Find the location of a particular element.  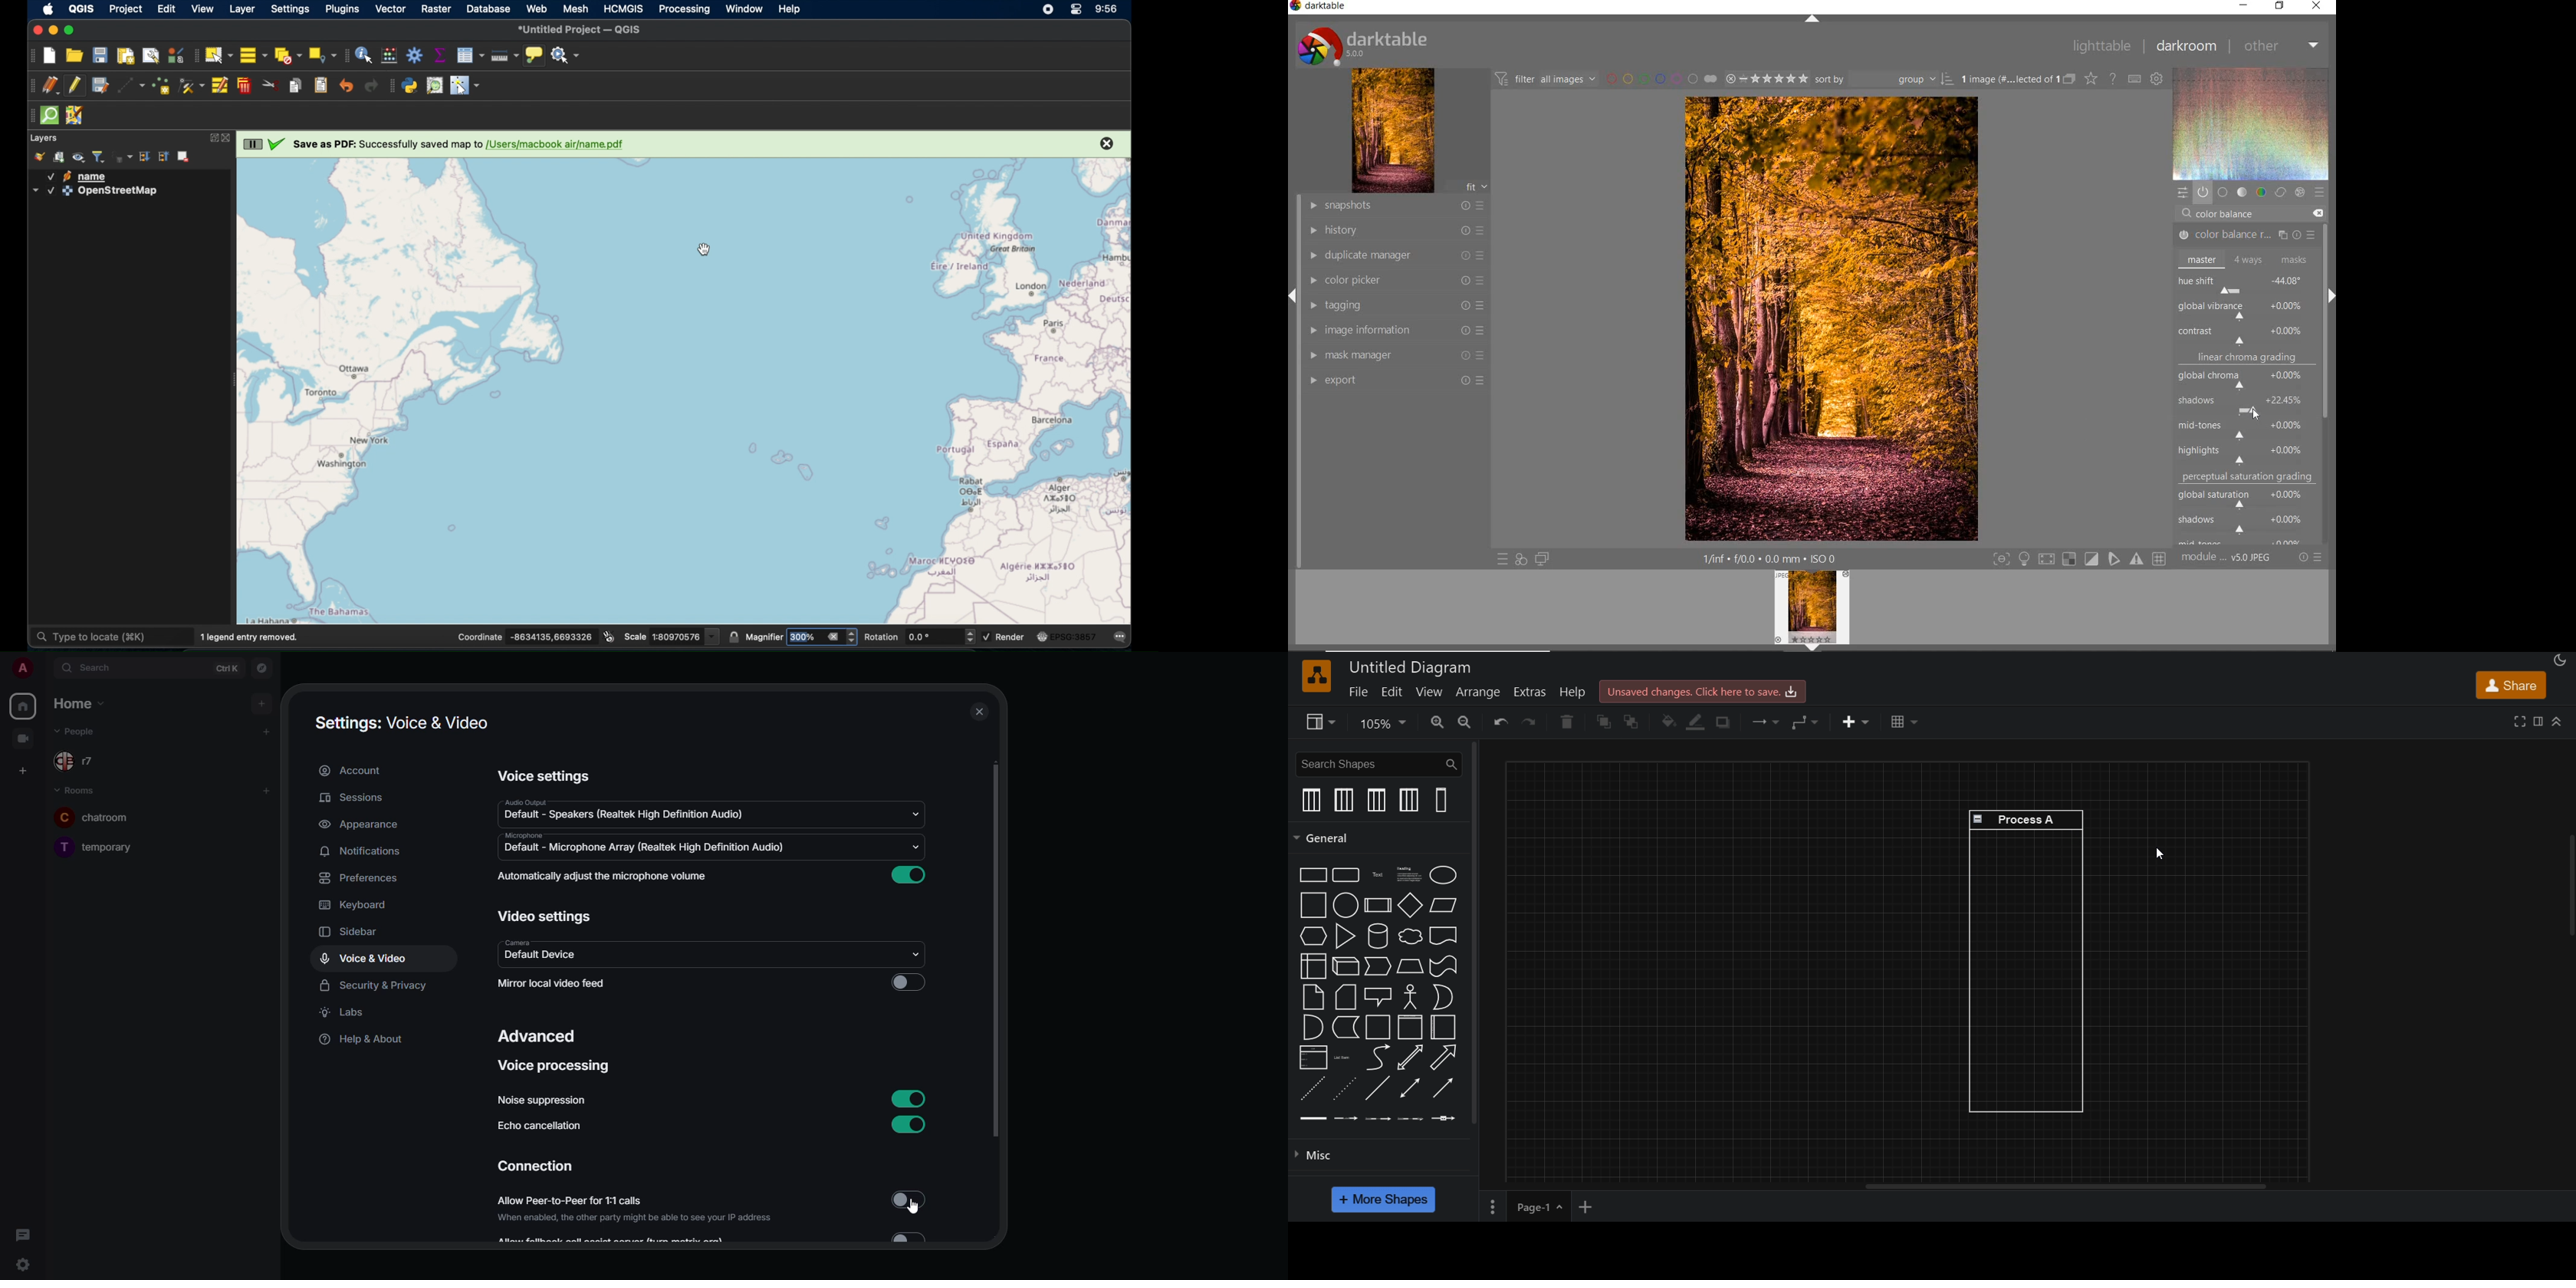

new project is located at coordinates (51, 57).